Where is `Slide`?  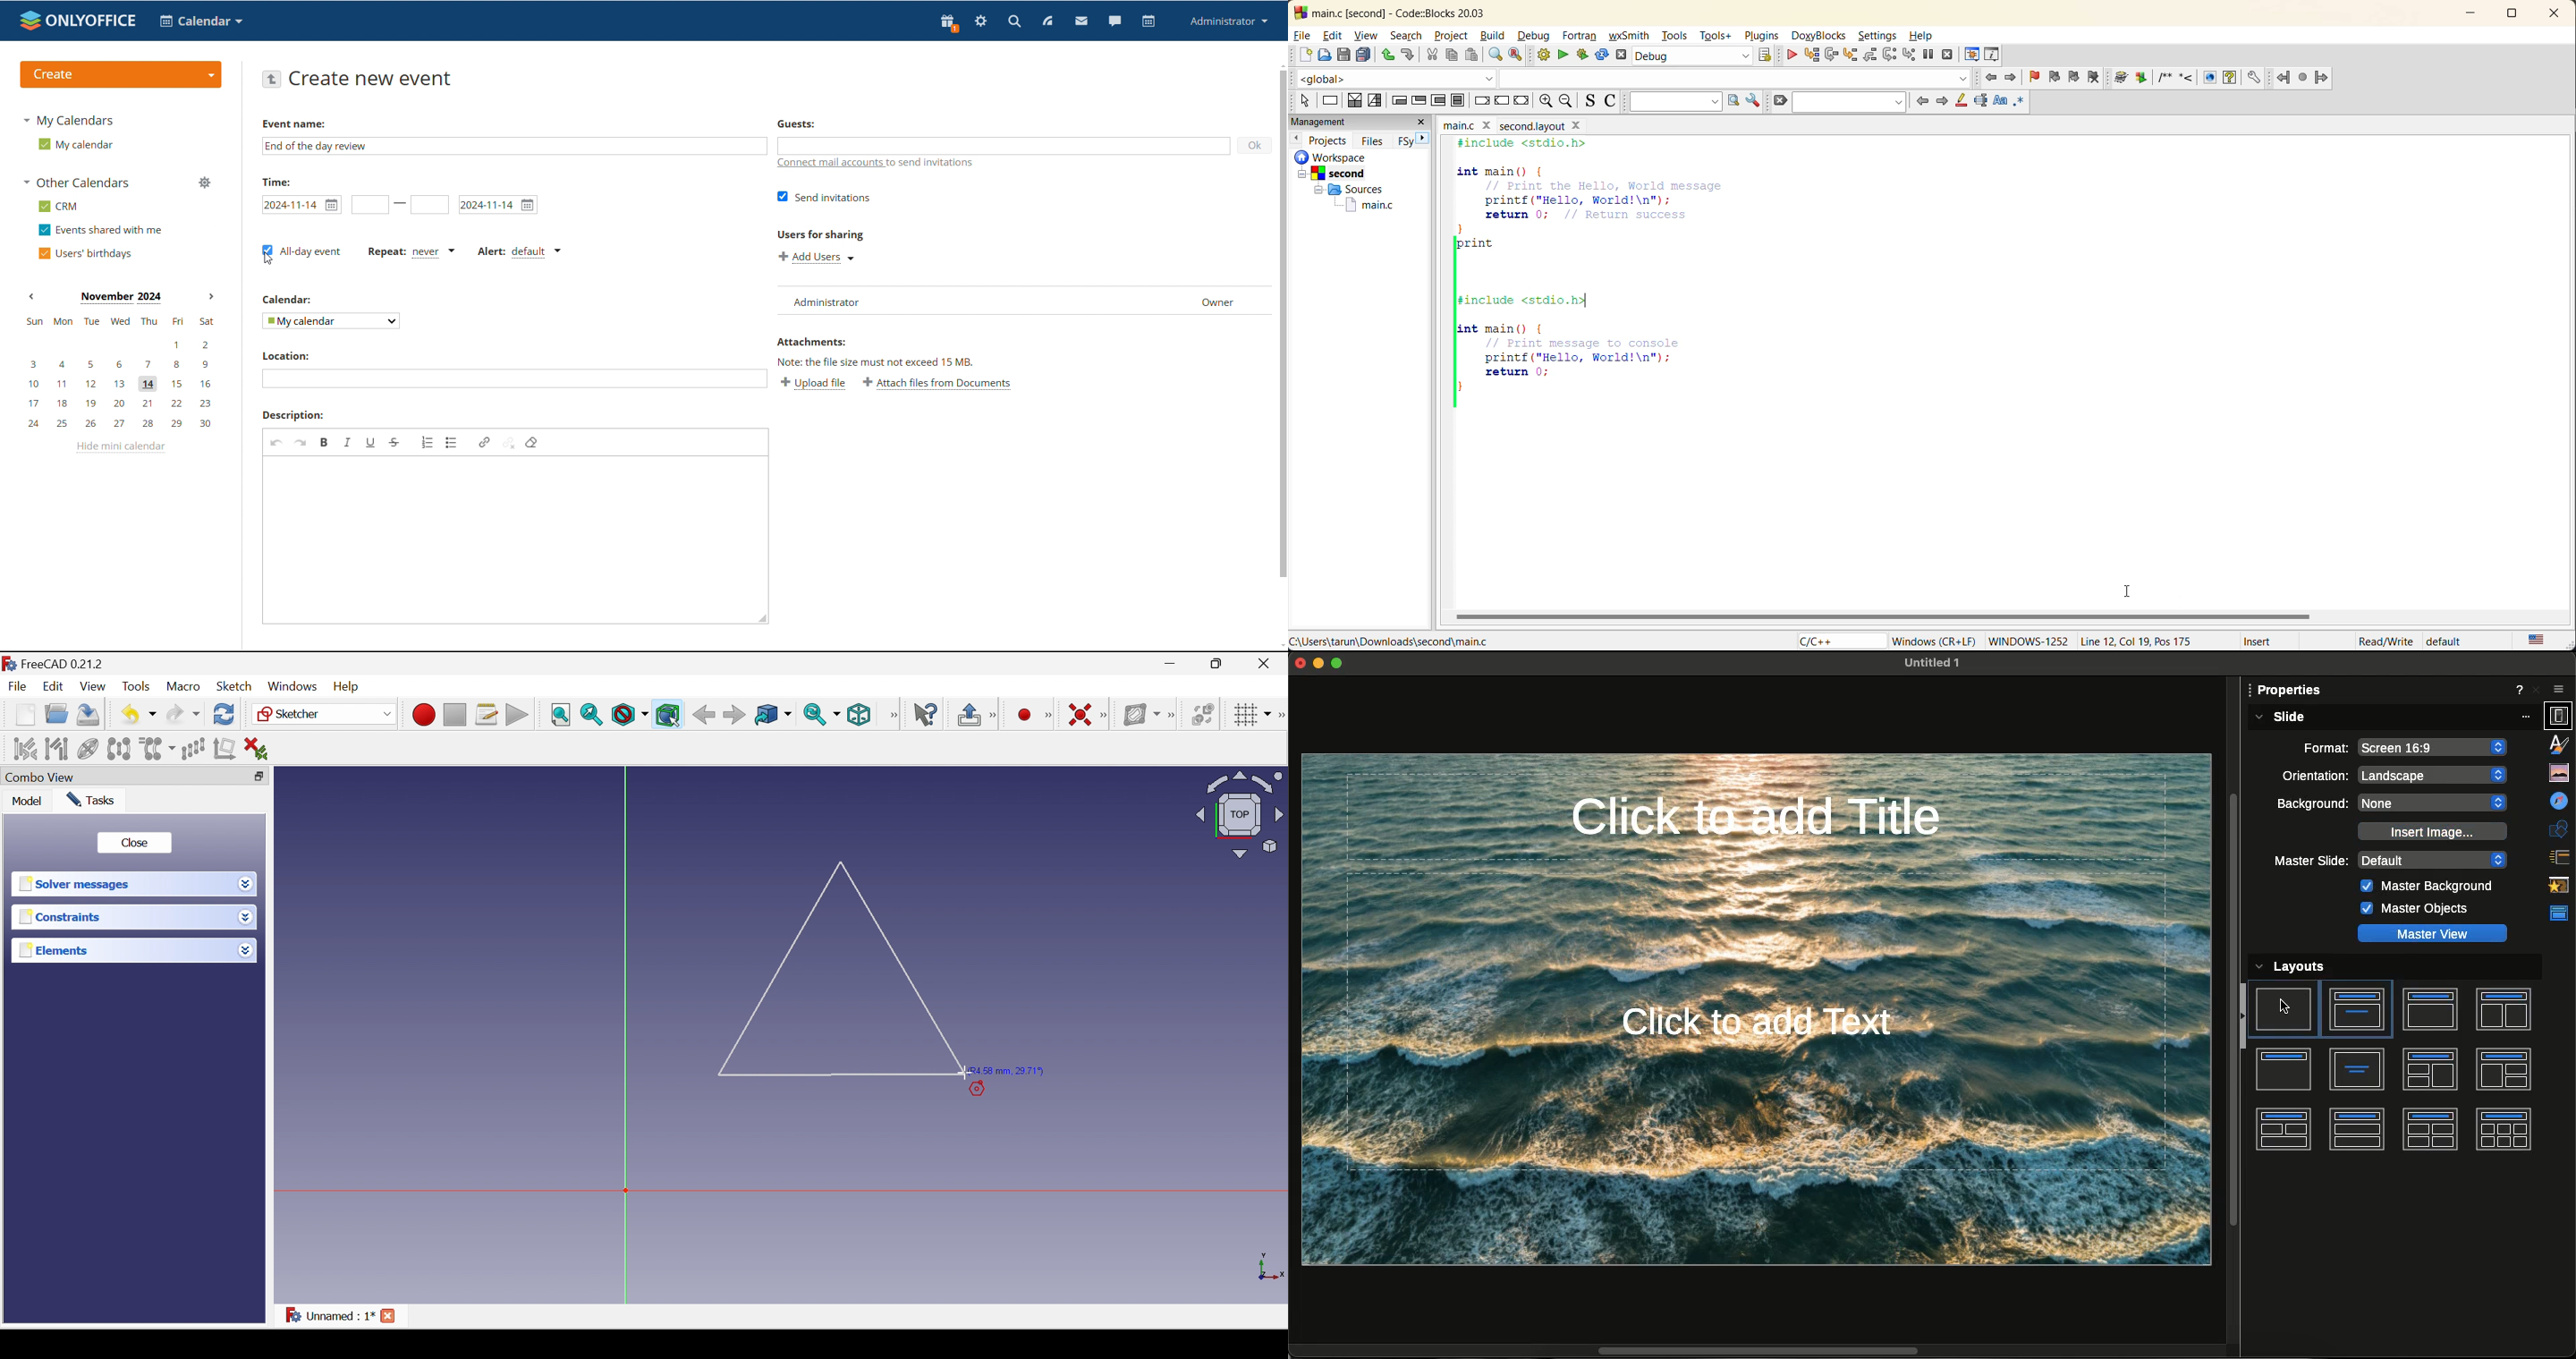 Slide is located at coordinates (2279, 718).